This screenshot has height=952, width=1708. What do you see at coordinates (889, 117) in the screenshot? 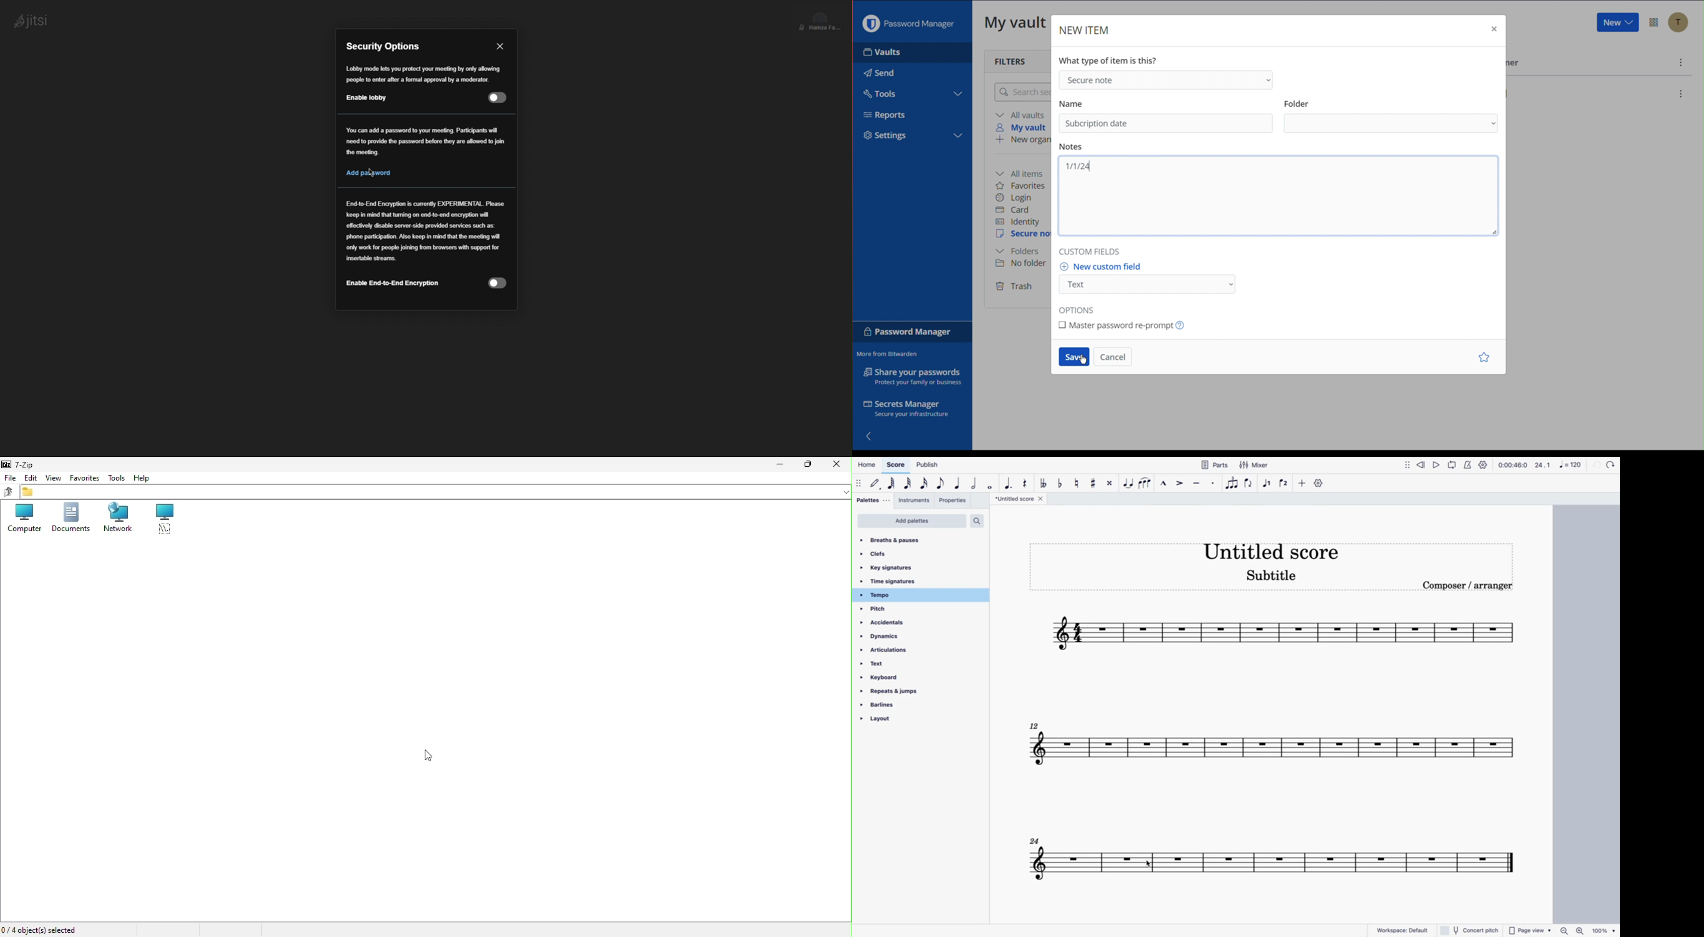
I see `Reports` at bounding box center [889, 117].